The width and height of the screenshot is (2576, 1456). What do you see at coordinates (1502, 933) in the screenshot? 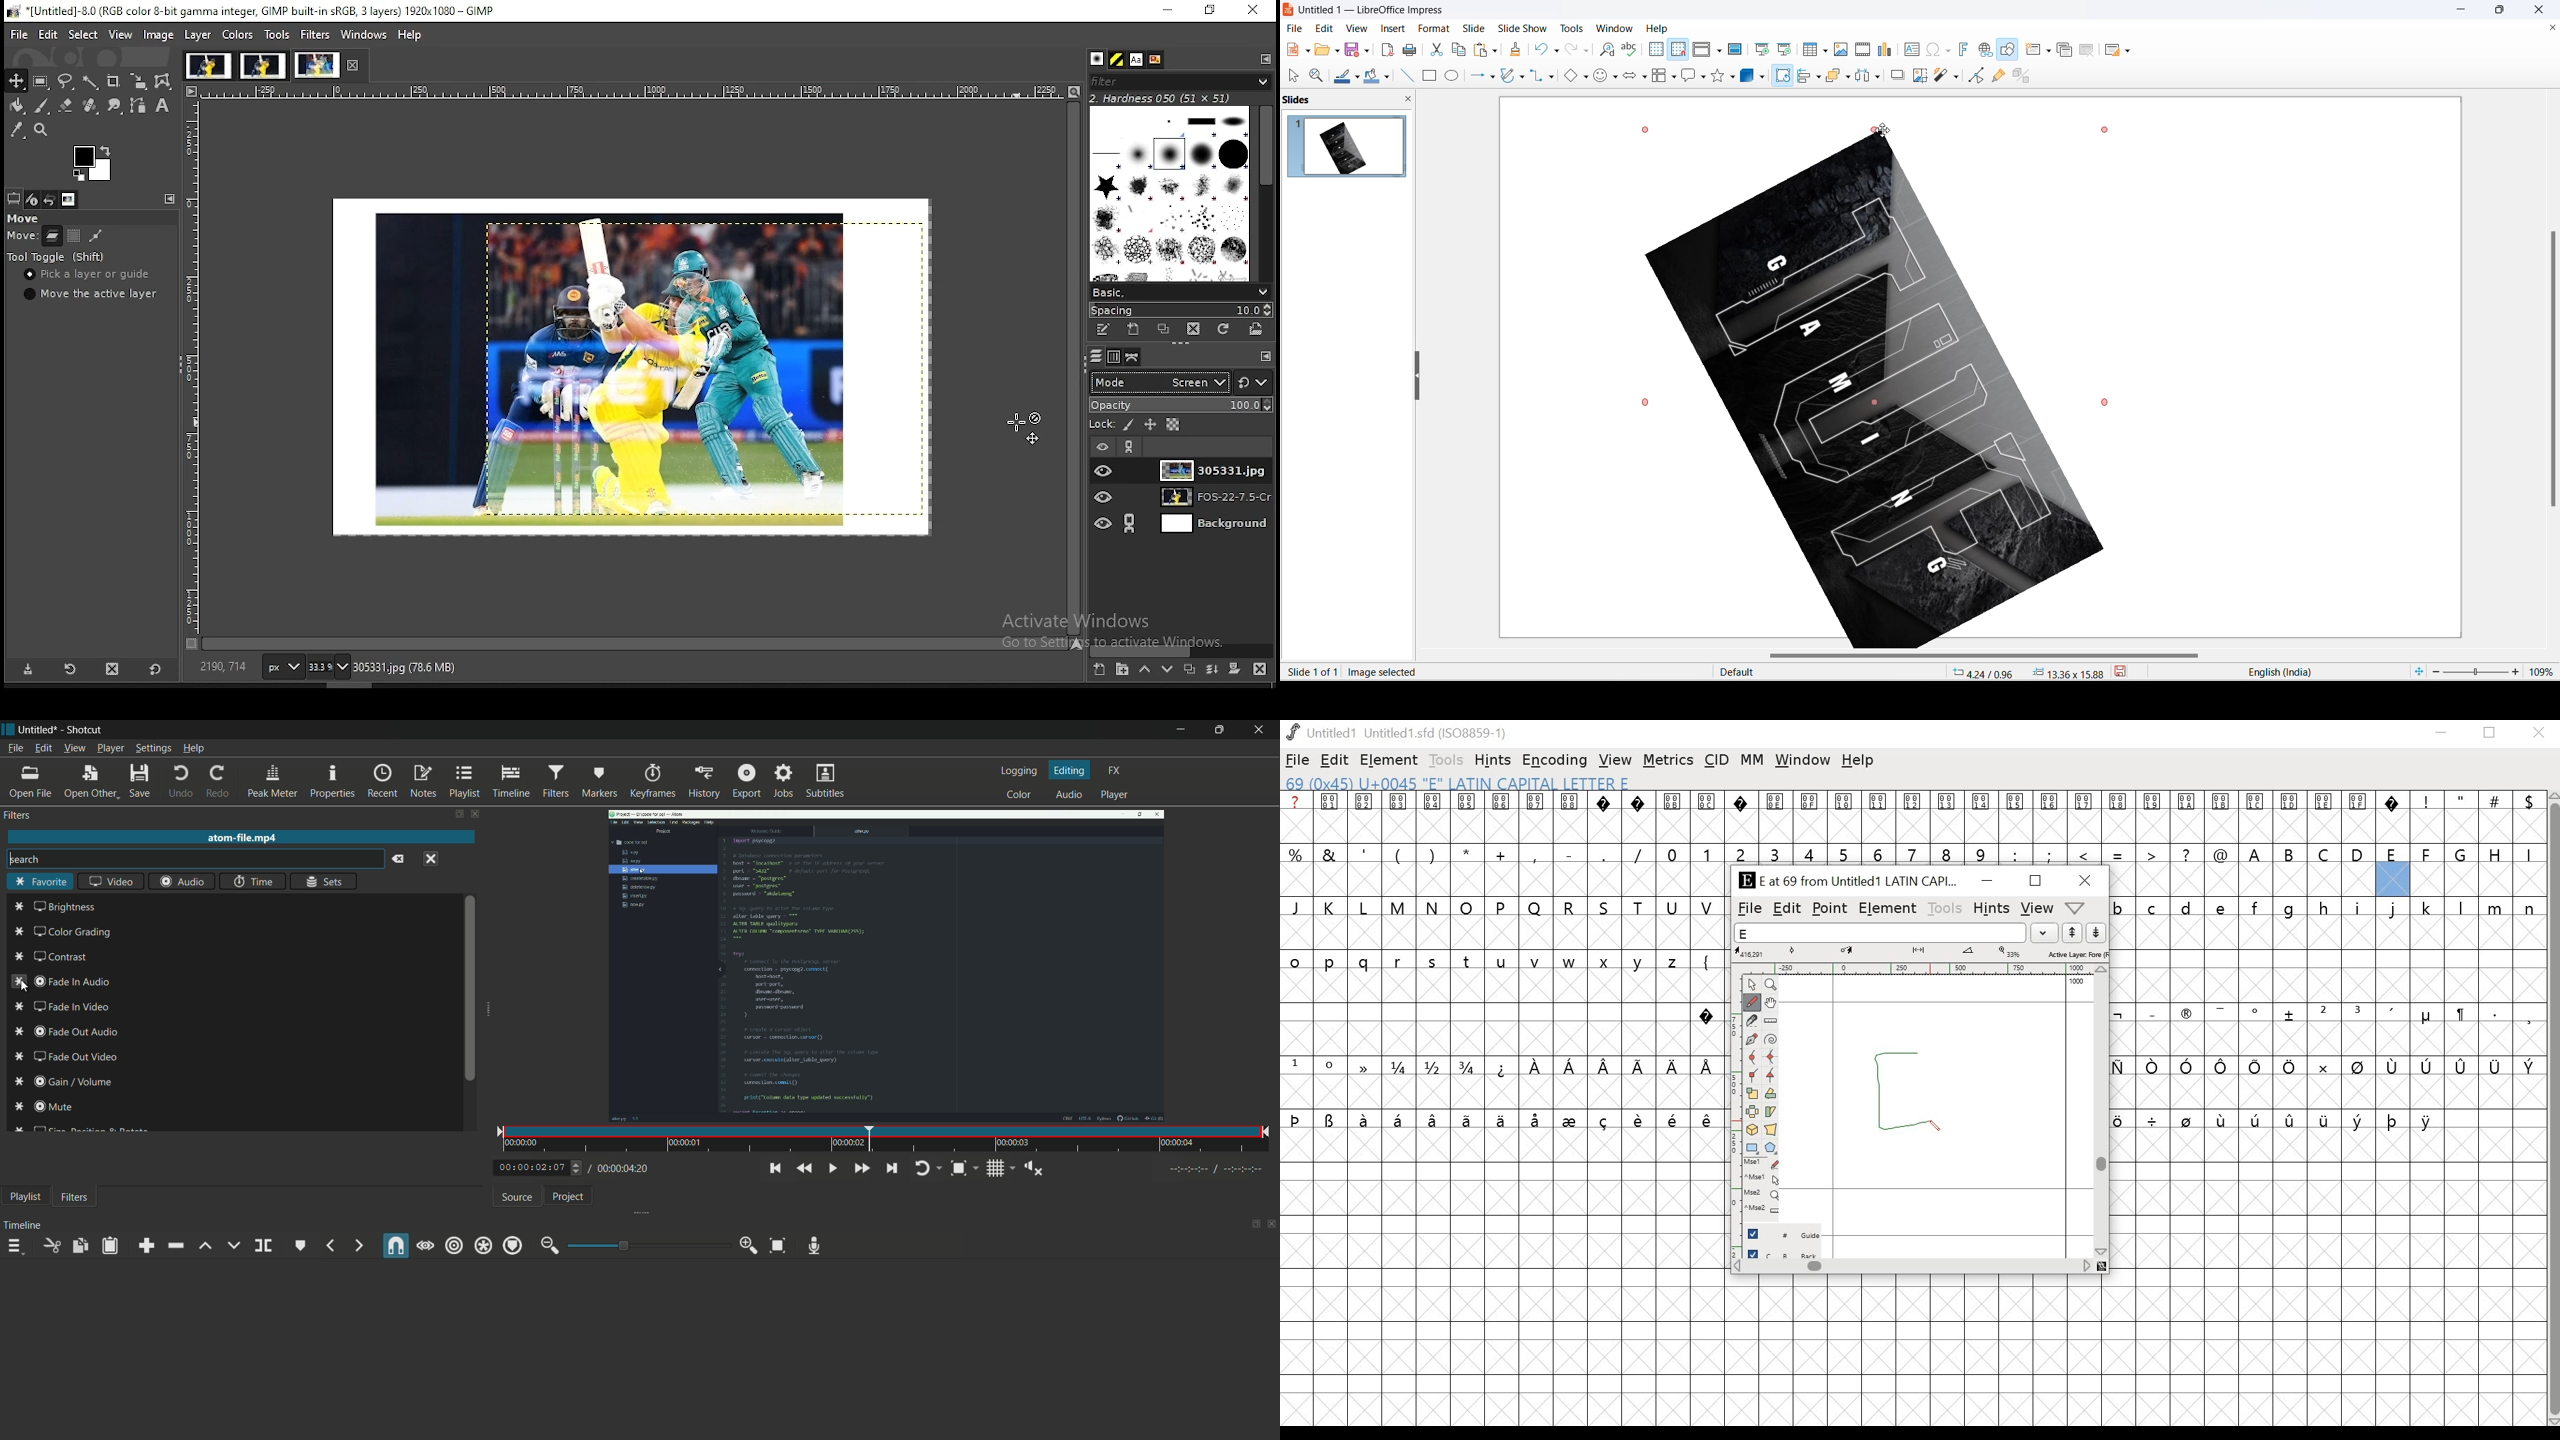
I see `empty cells` at bounding box center [1502, 933].